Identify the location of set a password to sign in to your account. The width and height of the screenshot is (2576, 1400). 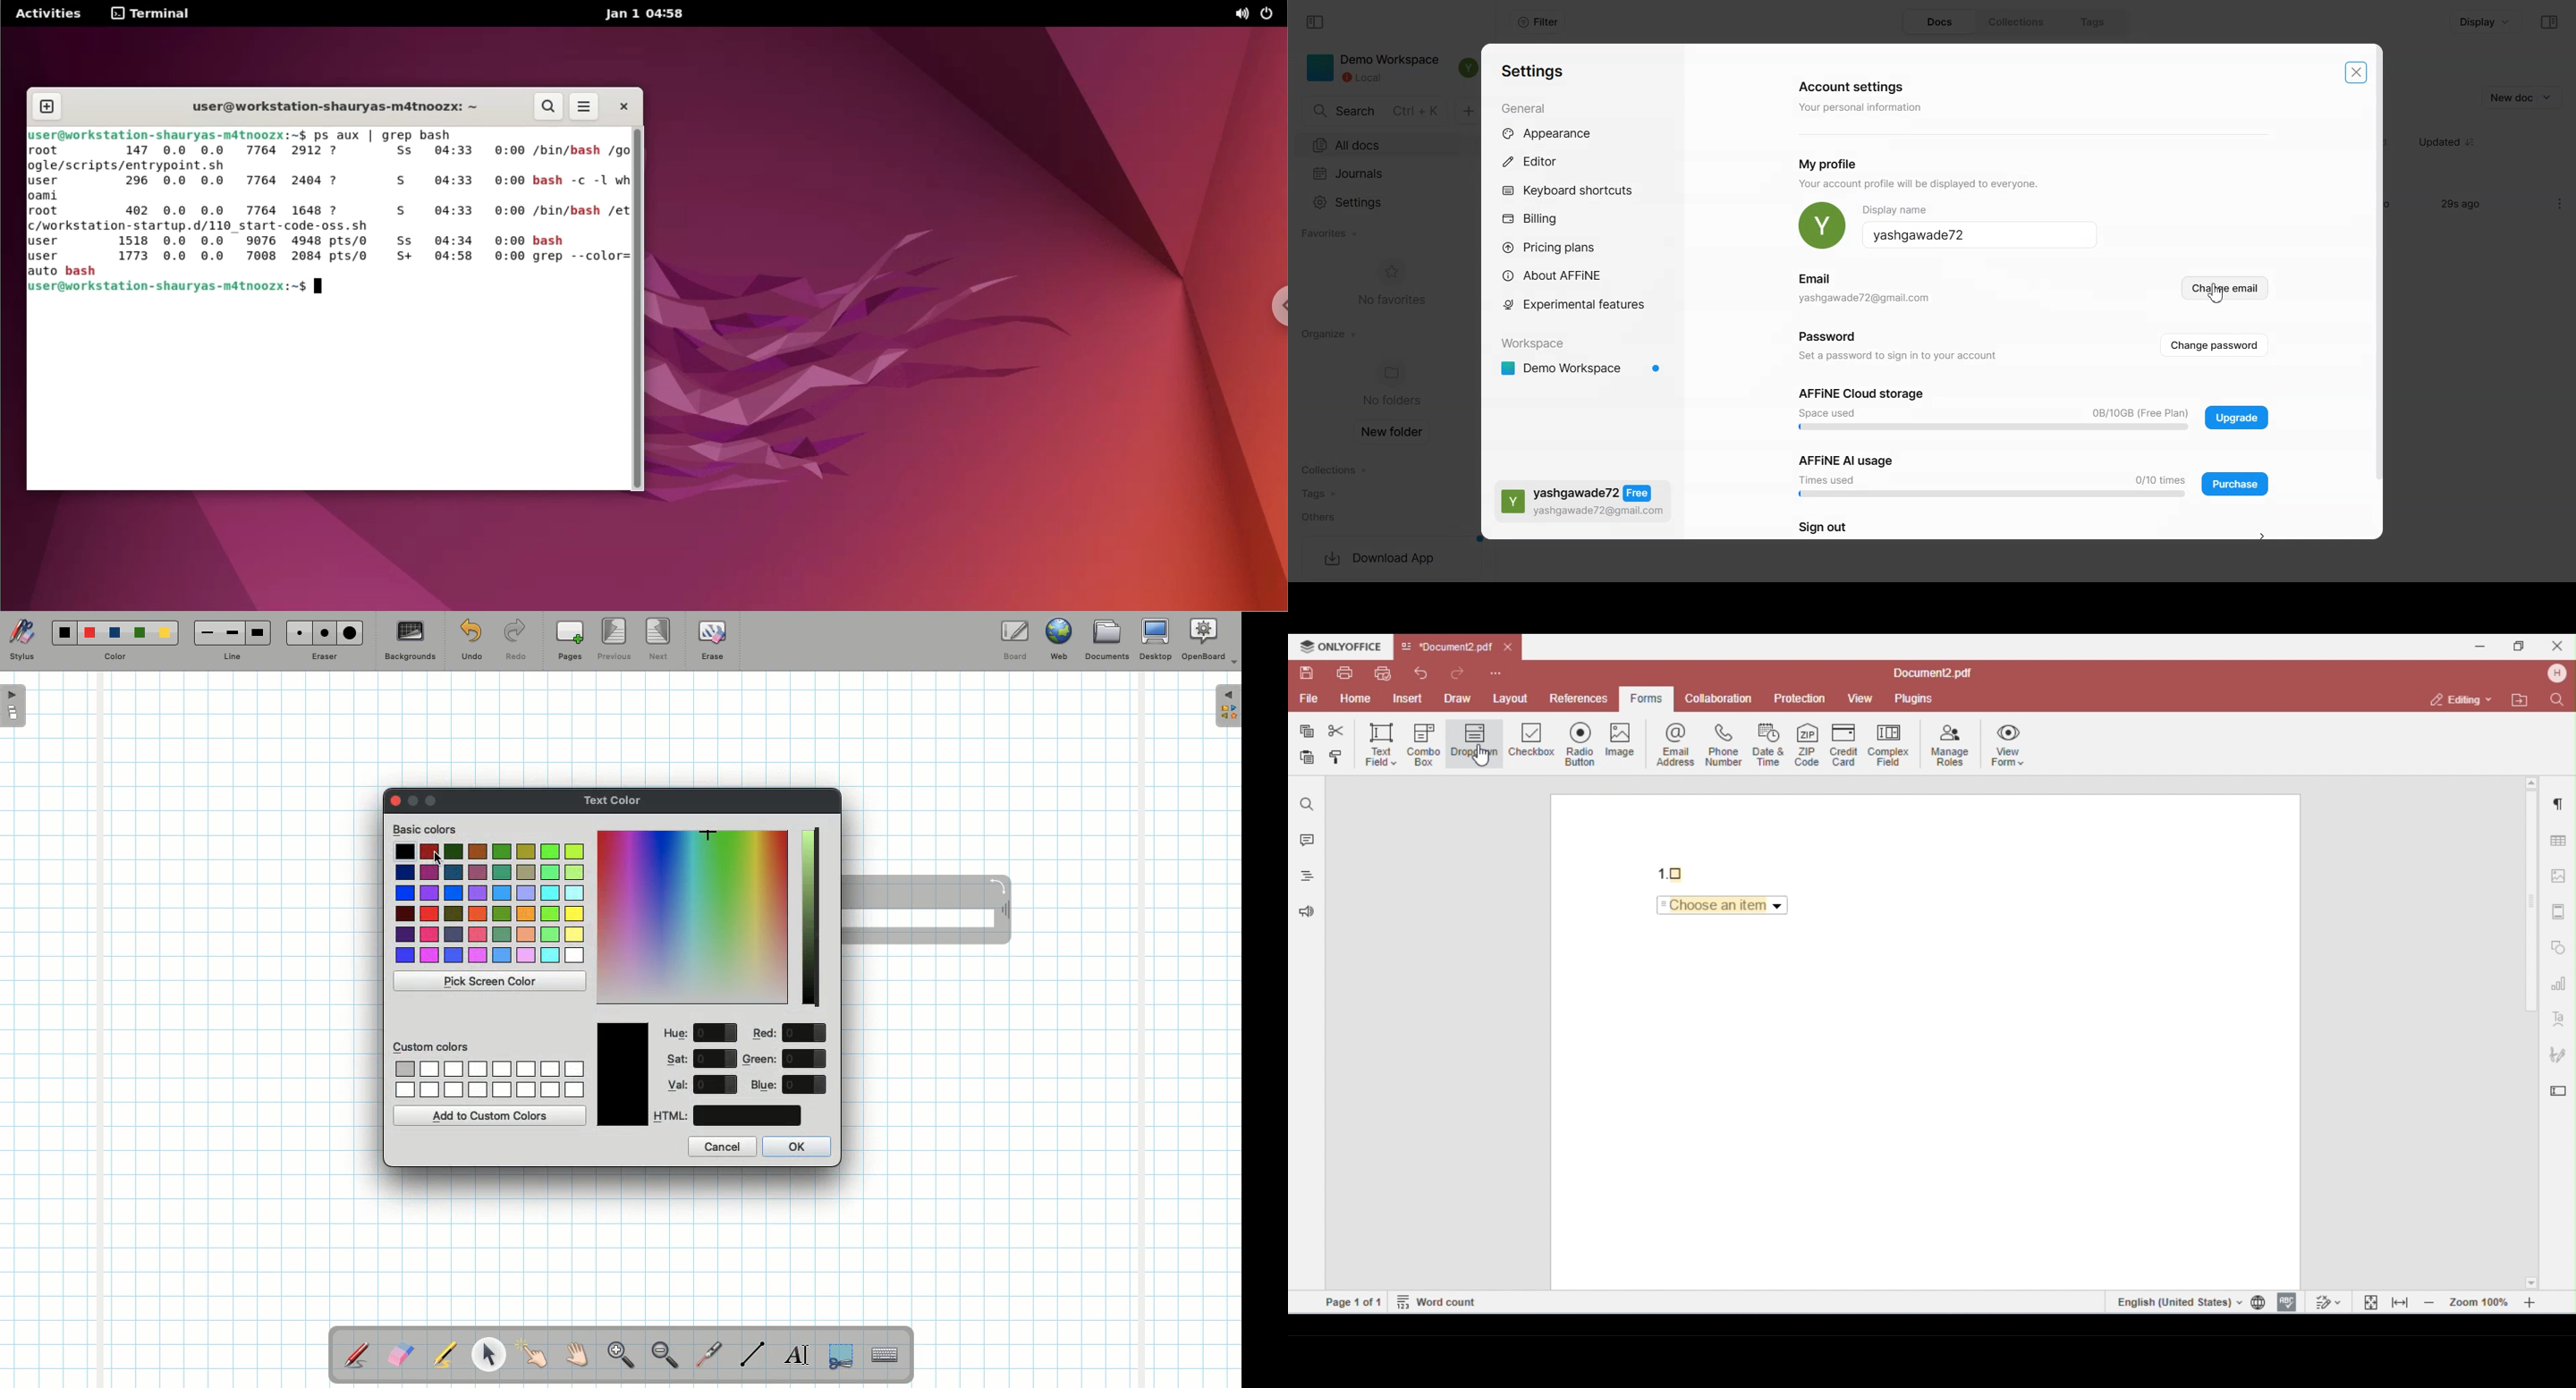
(1904, 358).